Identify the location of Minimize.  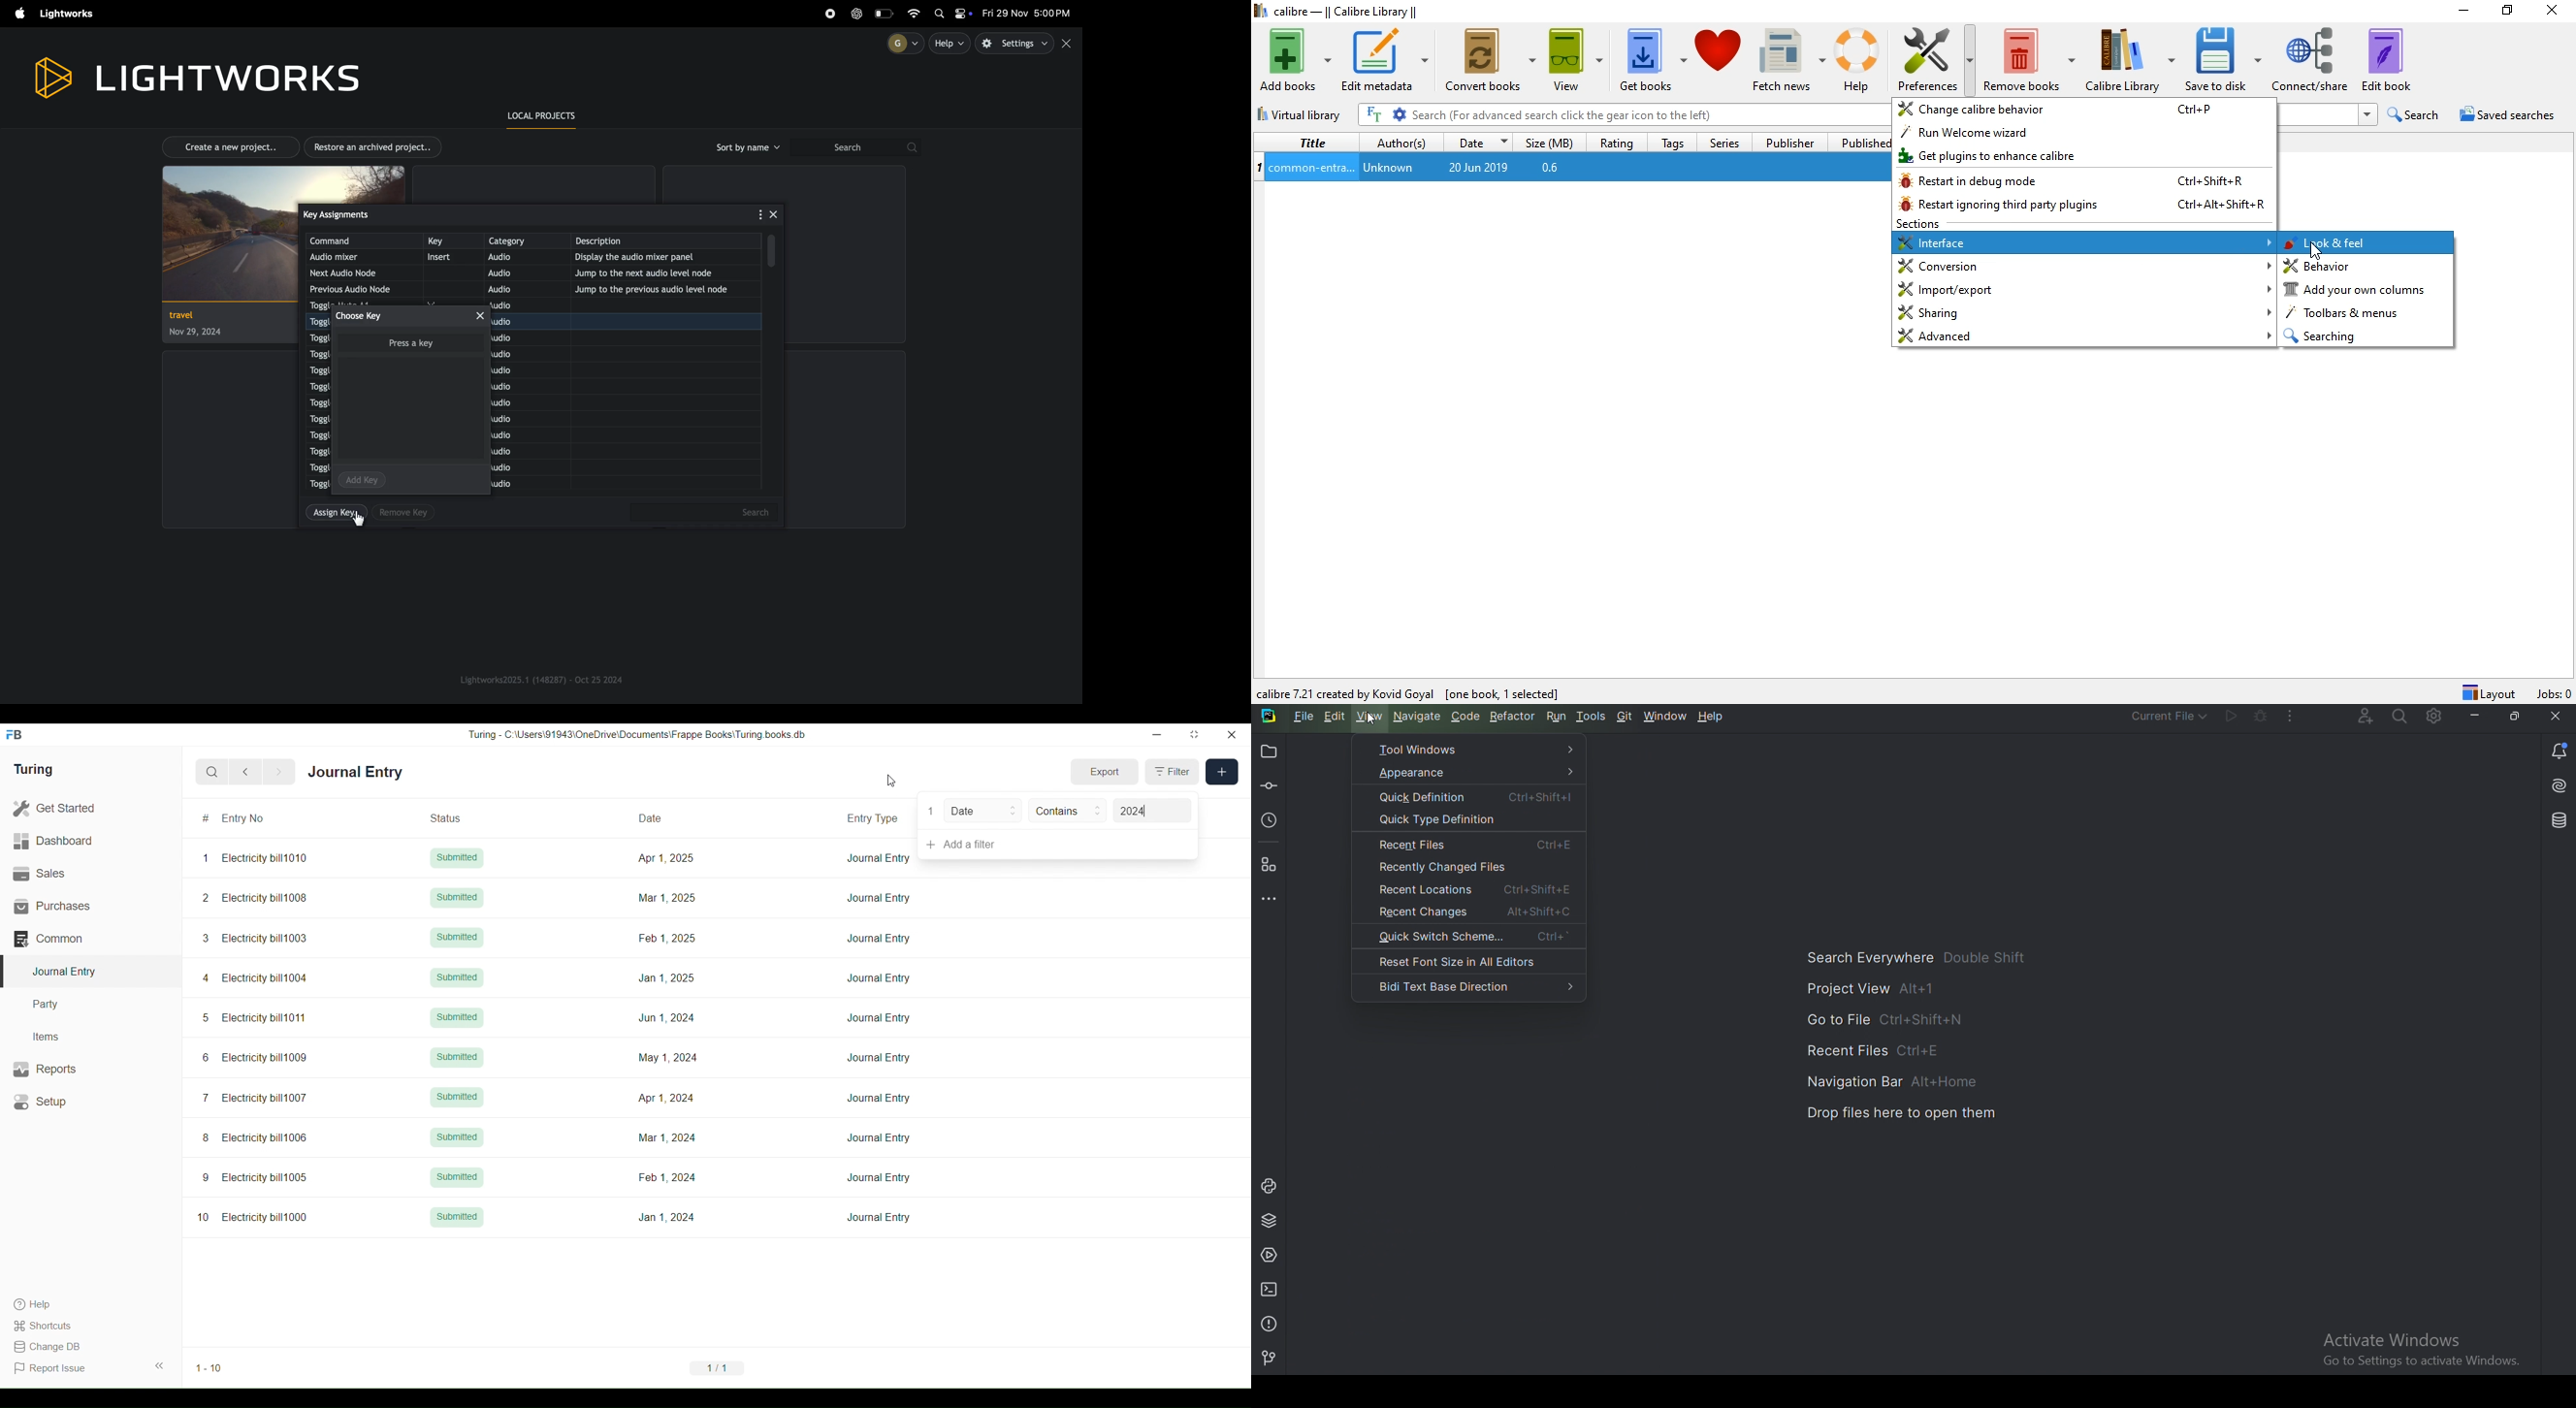
(1158, 735).